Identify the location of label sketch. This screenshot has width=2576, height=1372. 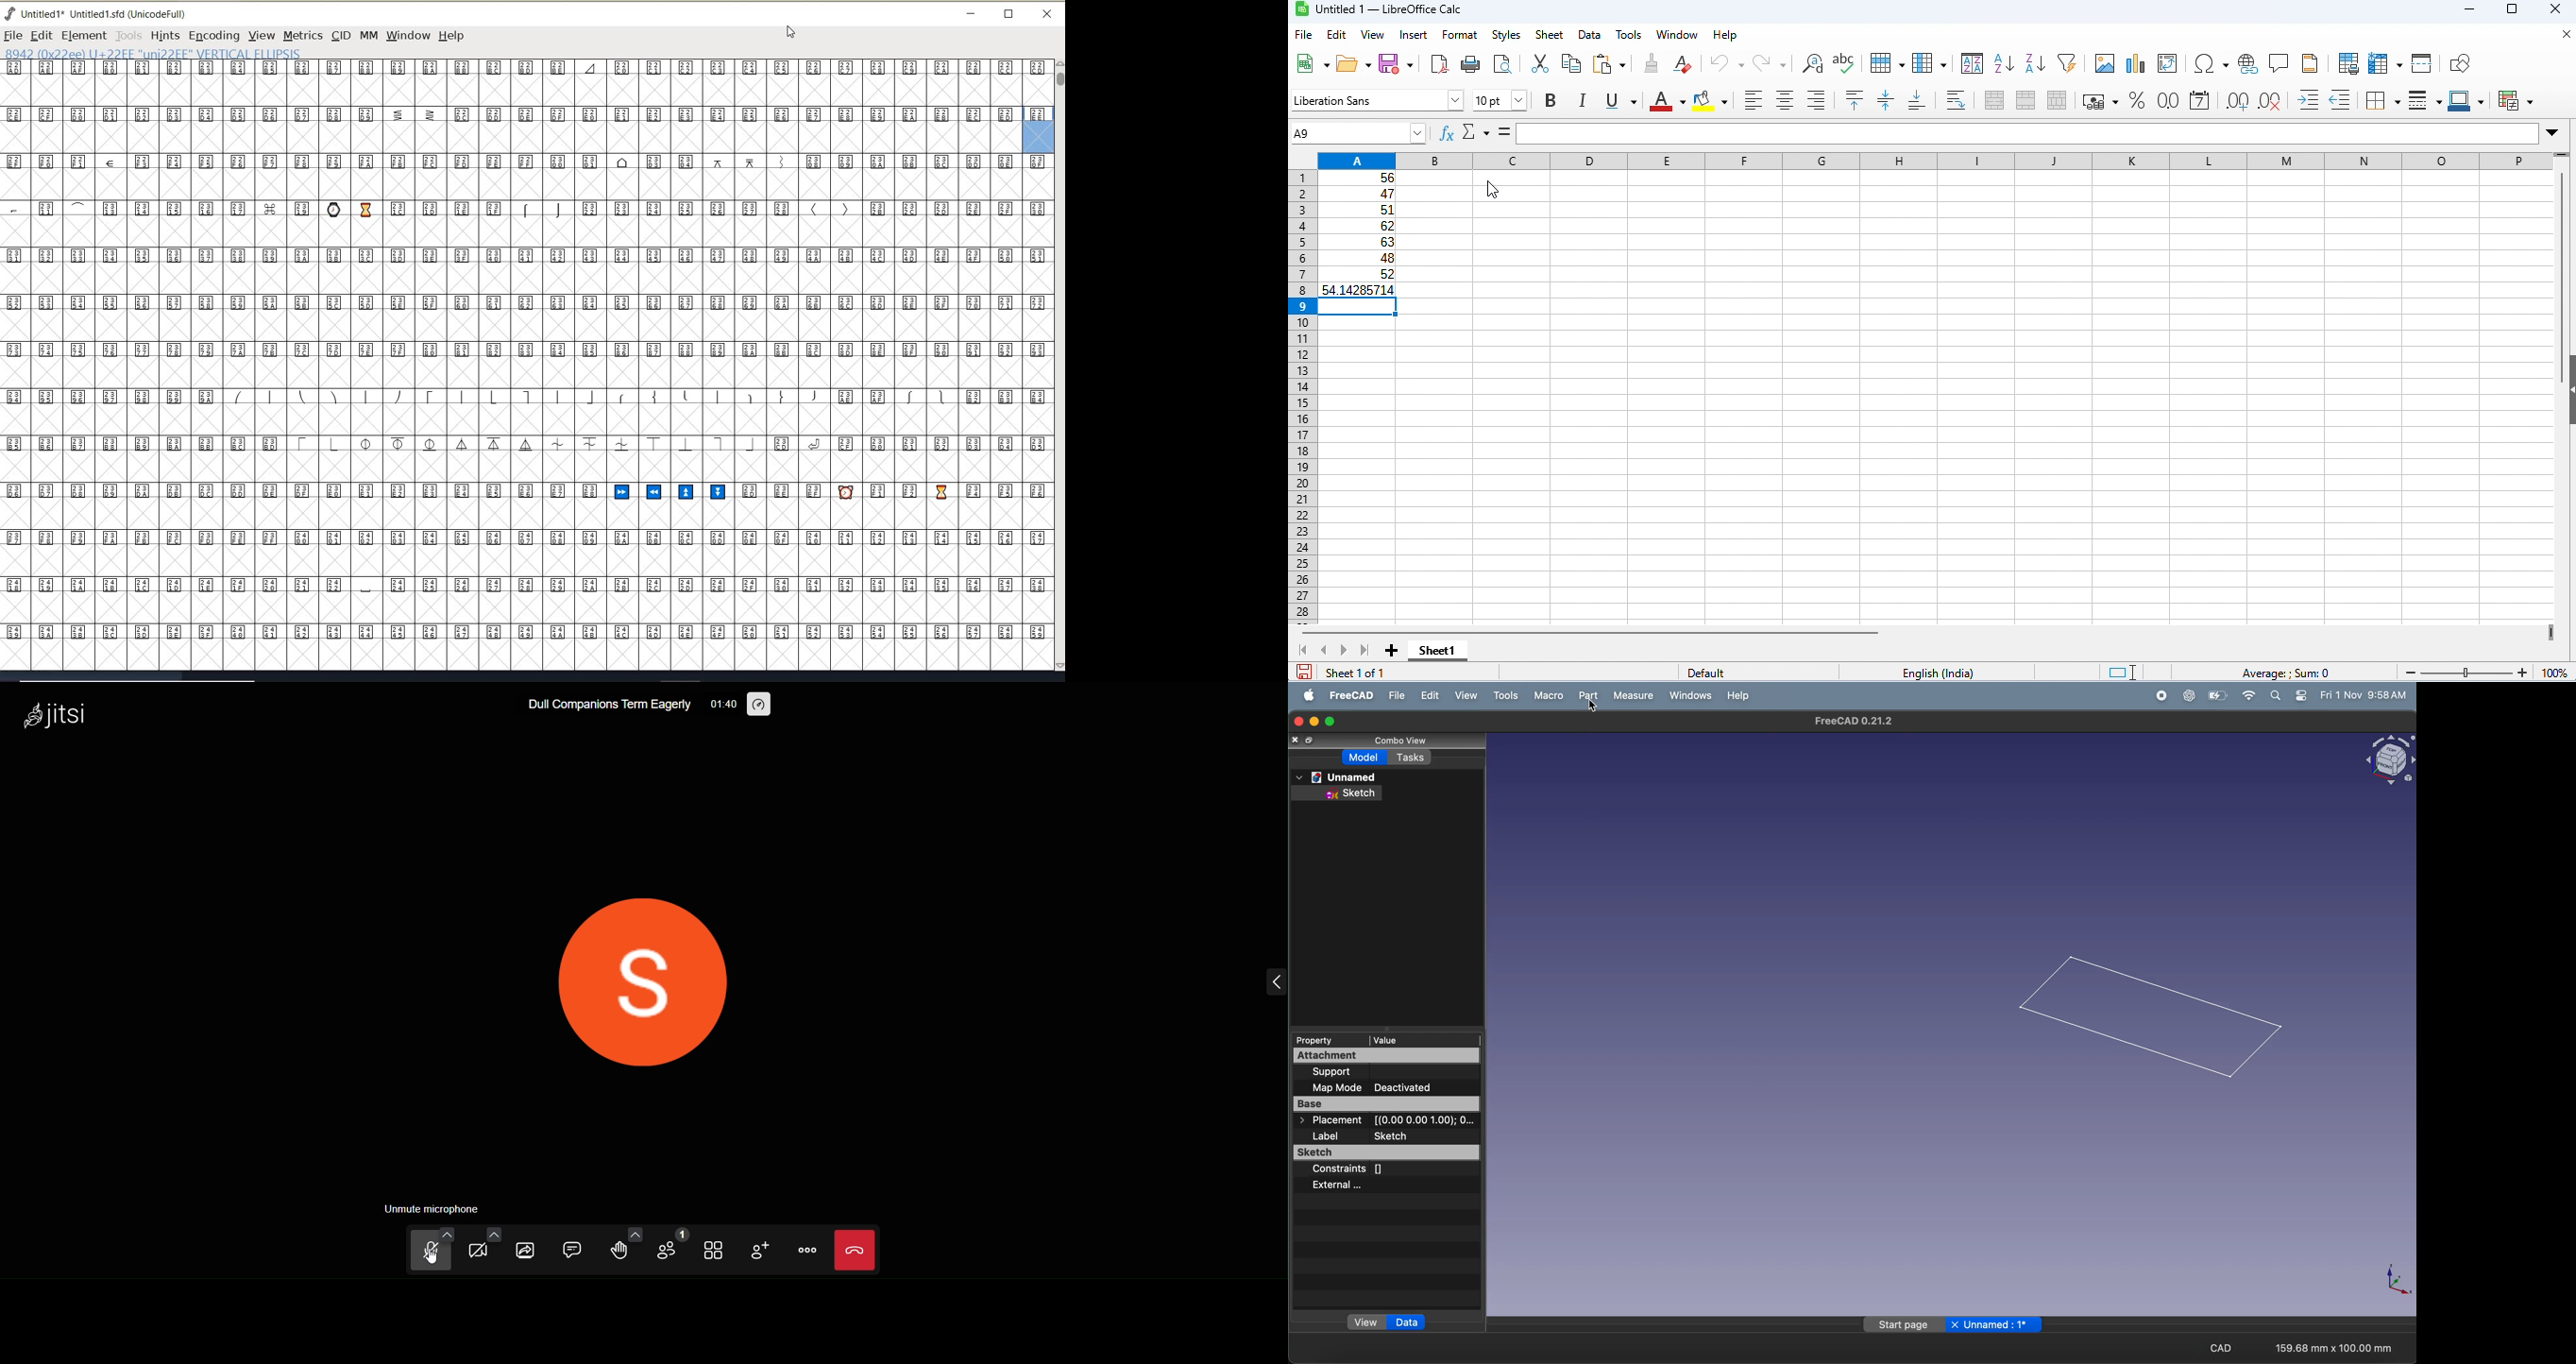
(1390, 1136).